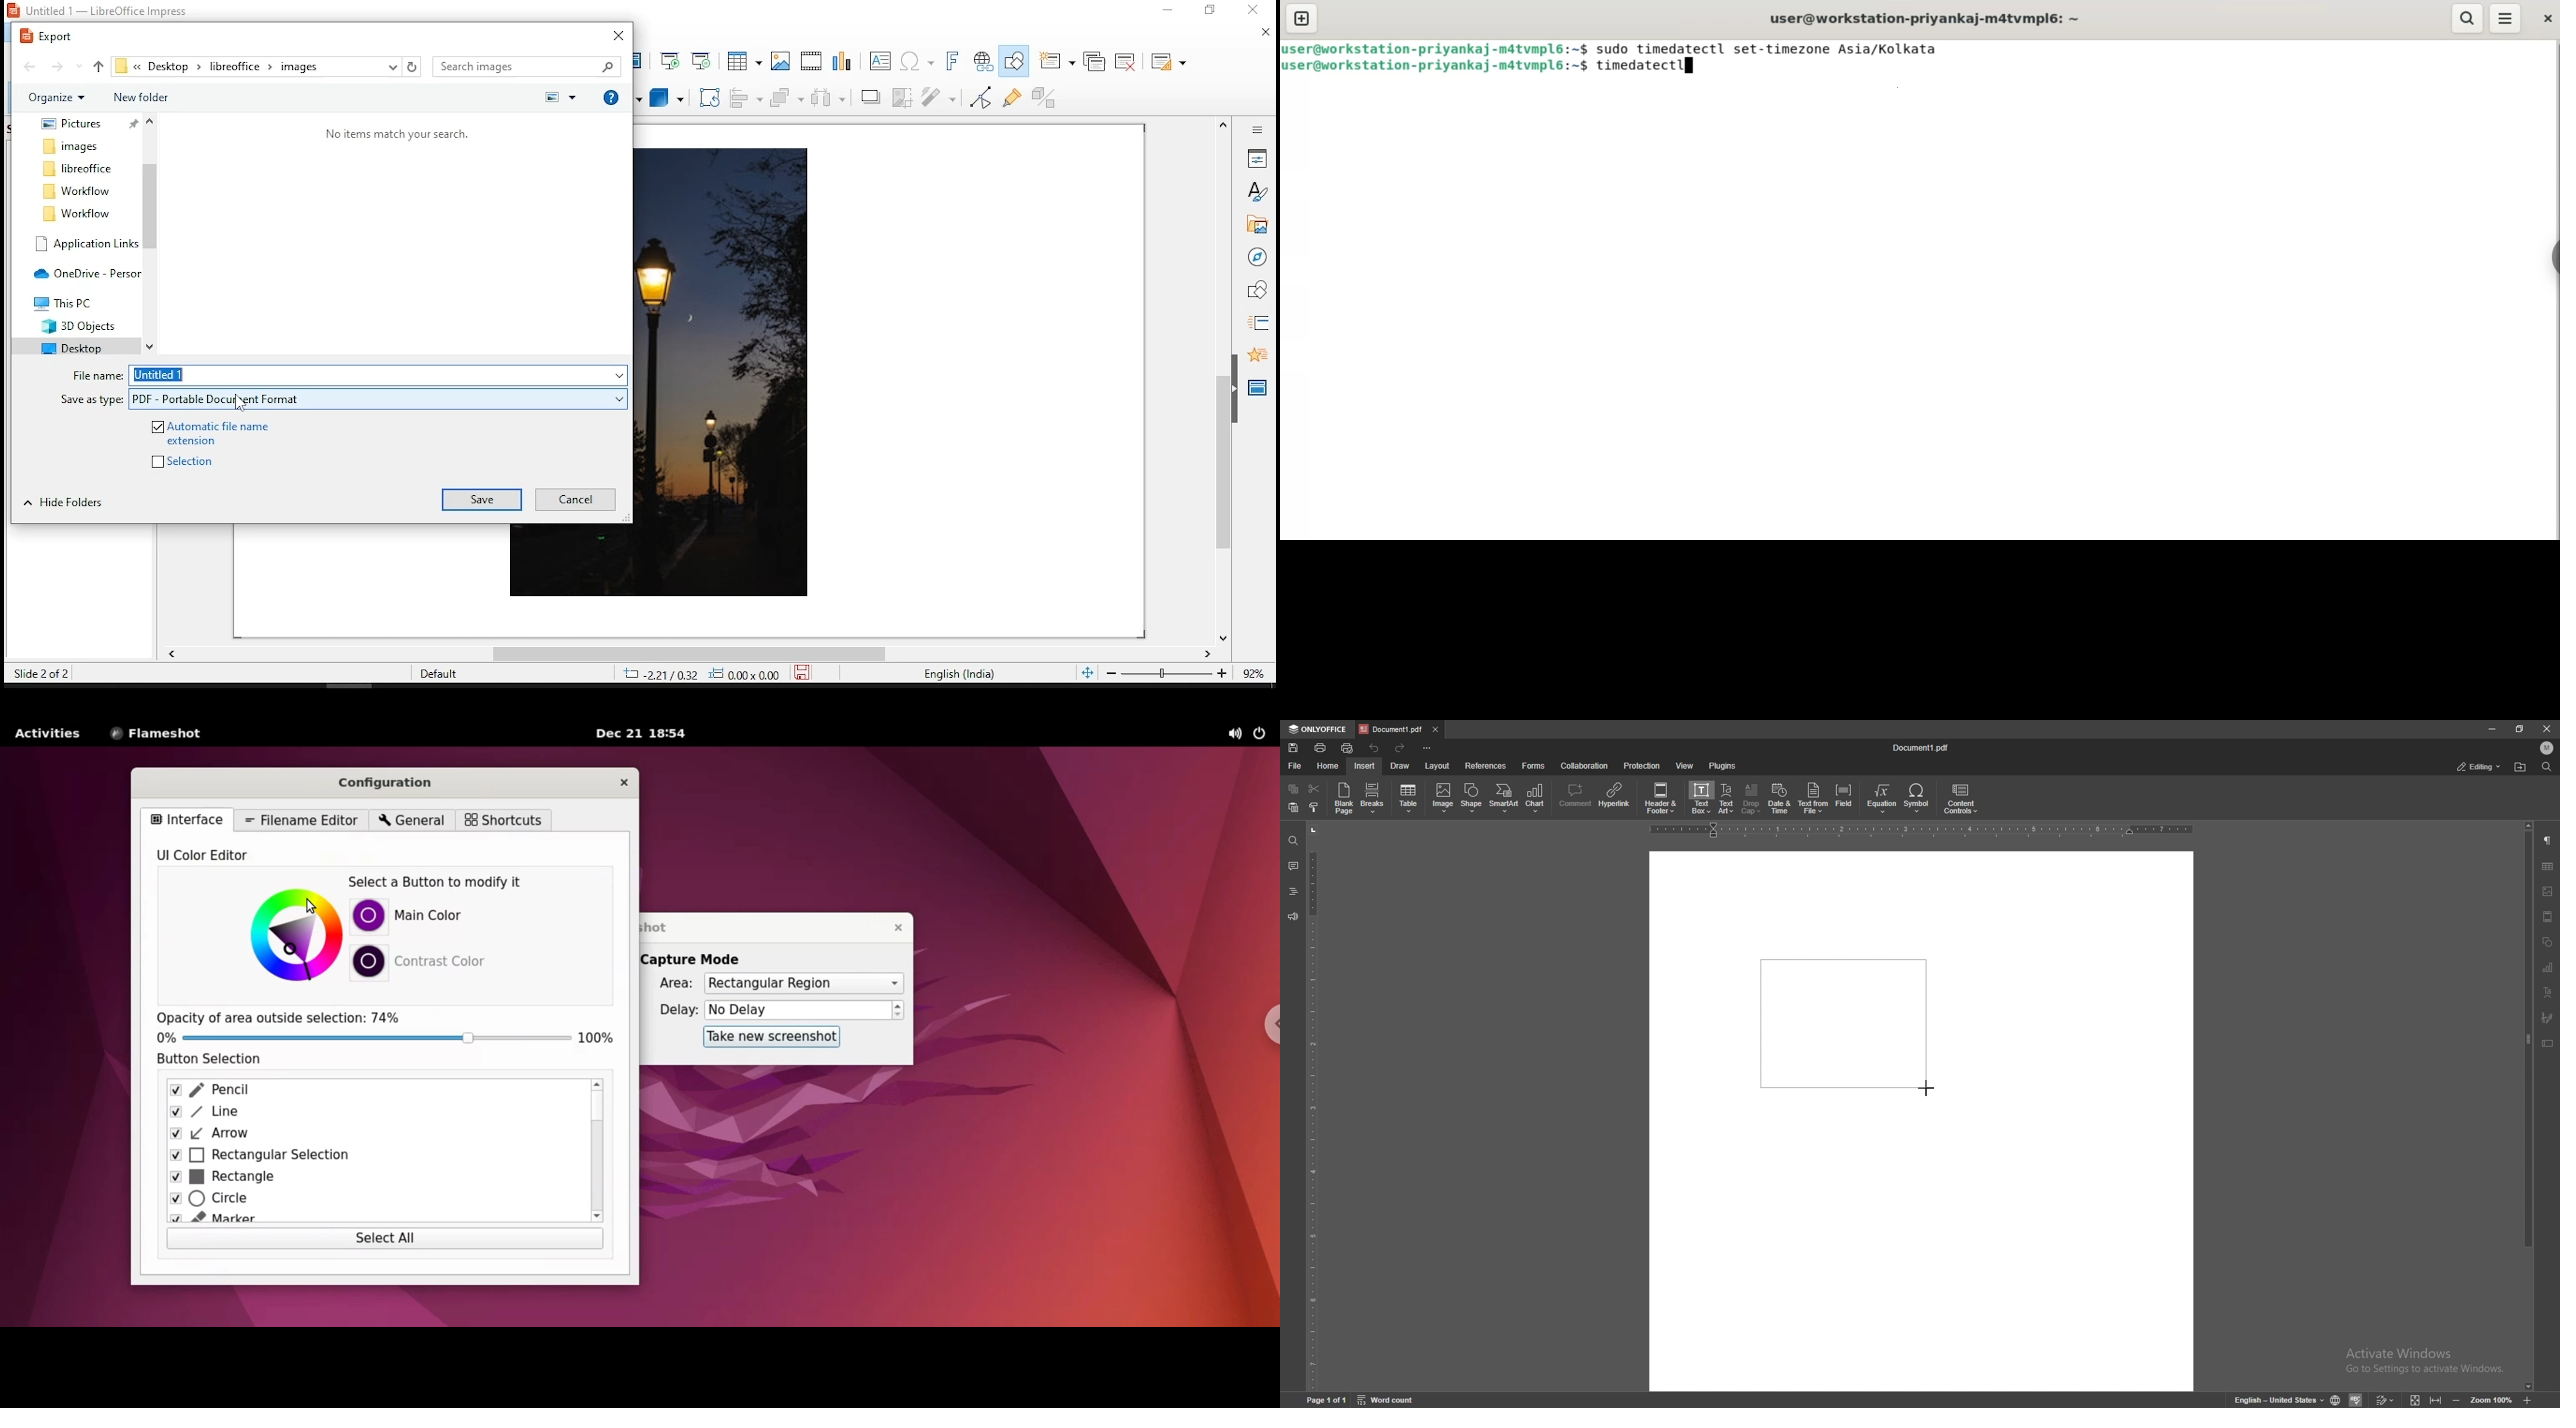  Describe the element at coordinates (2547, 748) in the screenshot. I see `profile` at that location.